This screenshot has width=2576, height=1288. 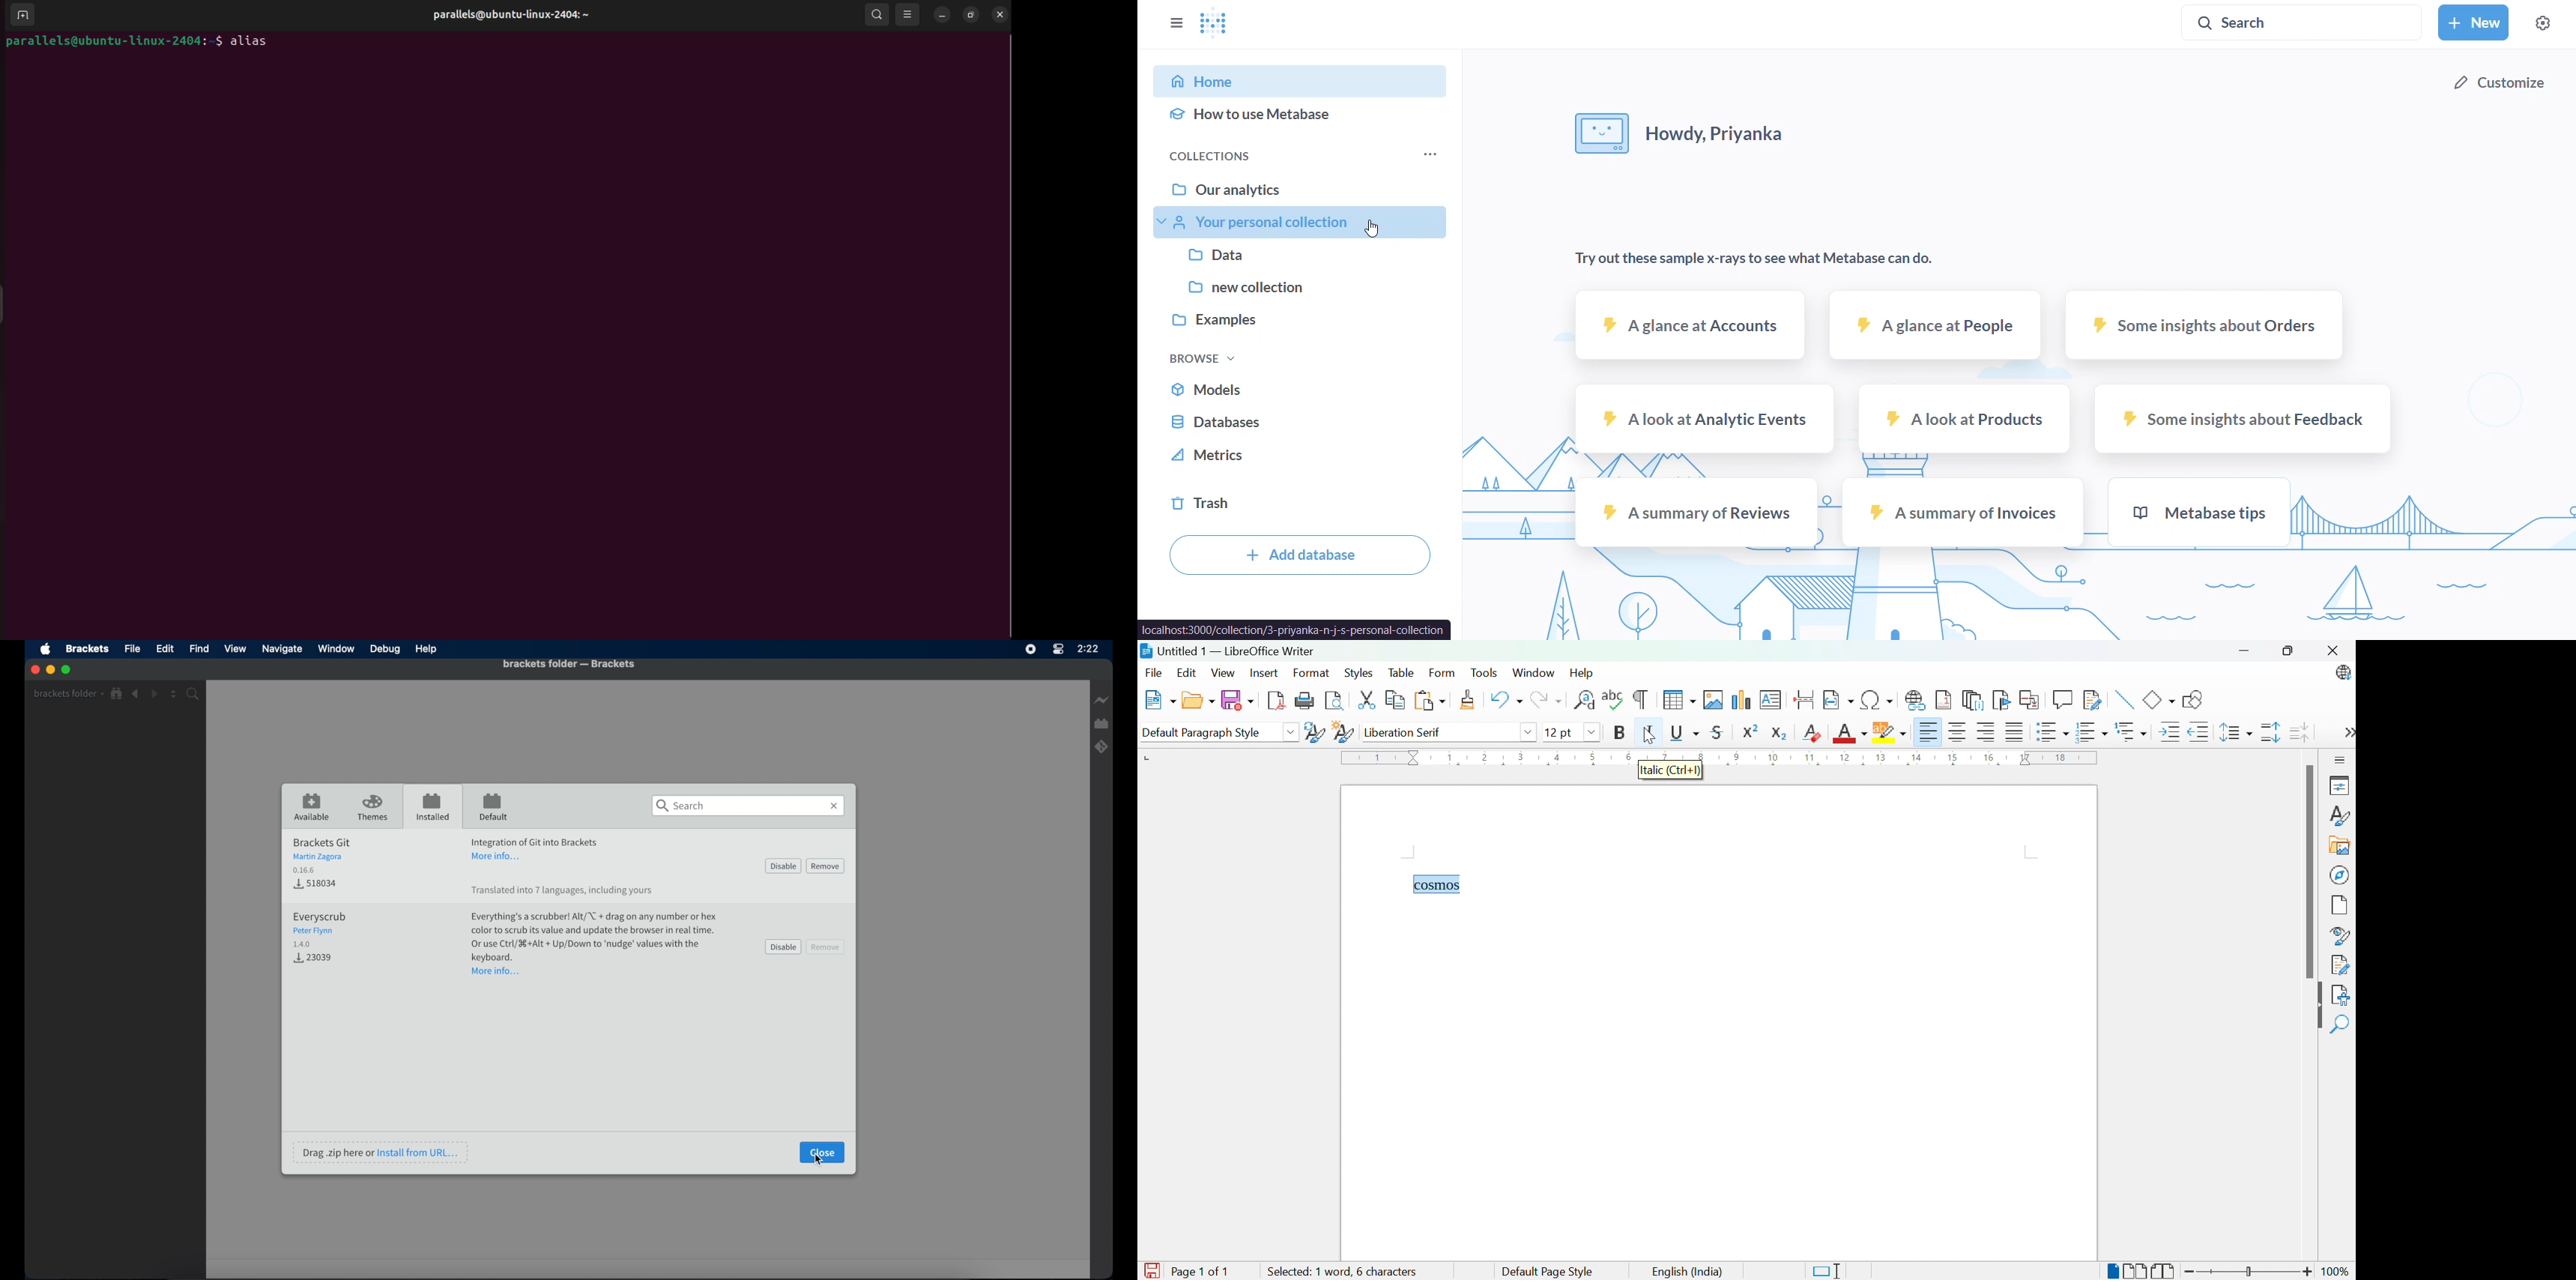 What do you see at coordinates (1681, 699) in the screenshot?
I see `Insert table` at bounding box center [1681, 699].